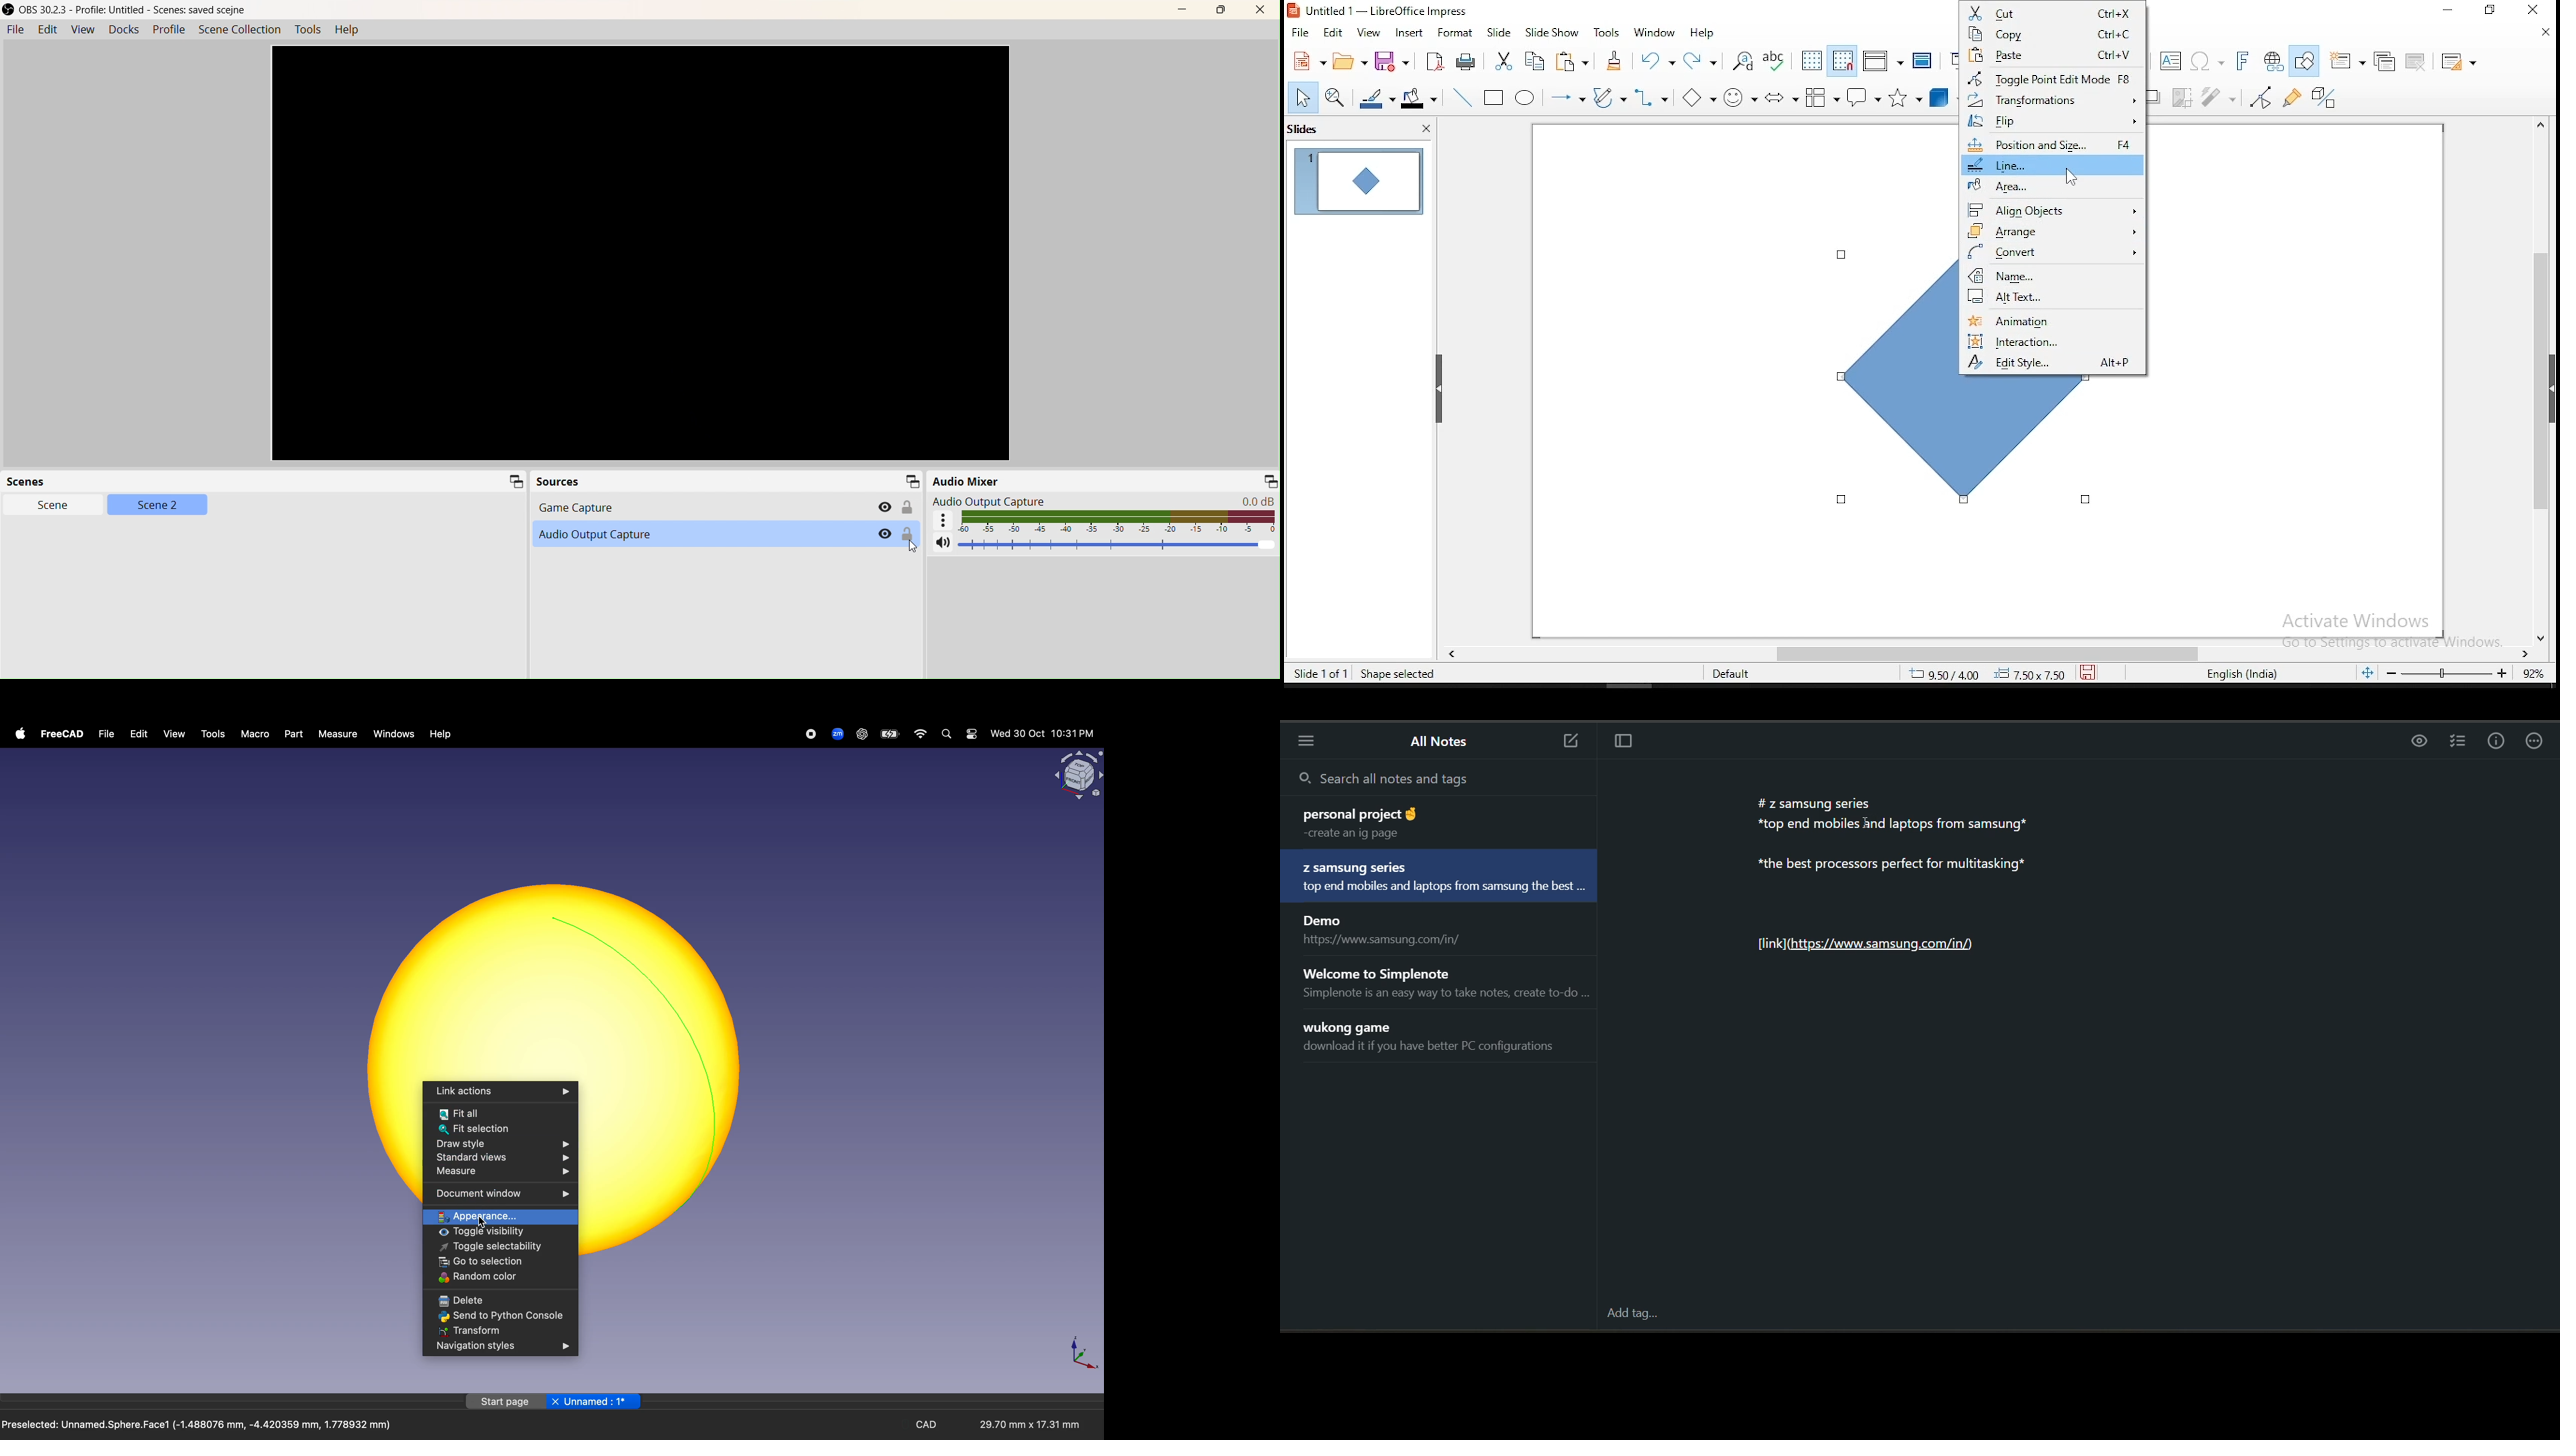 This screenshot has width=2576, height=1456. I want to click on slide 1 of 1, so click(1321, 670).